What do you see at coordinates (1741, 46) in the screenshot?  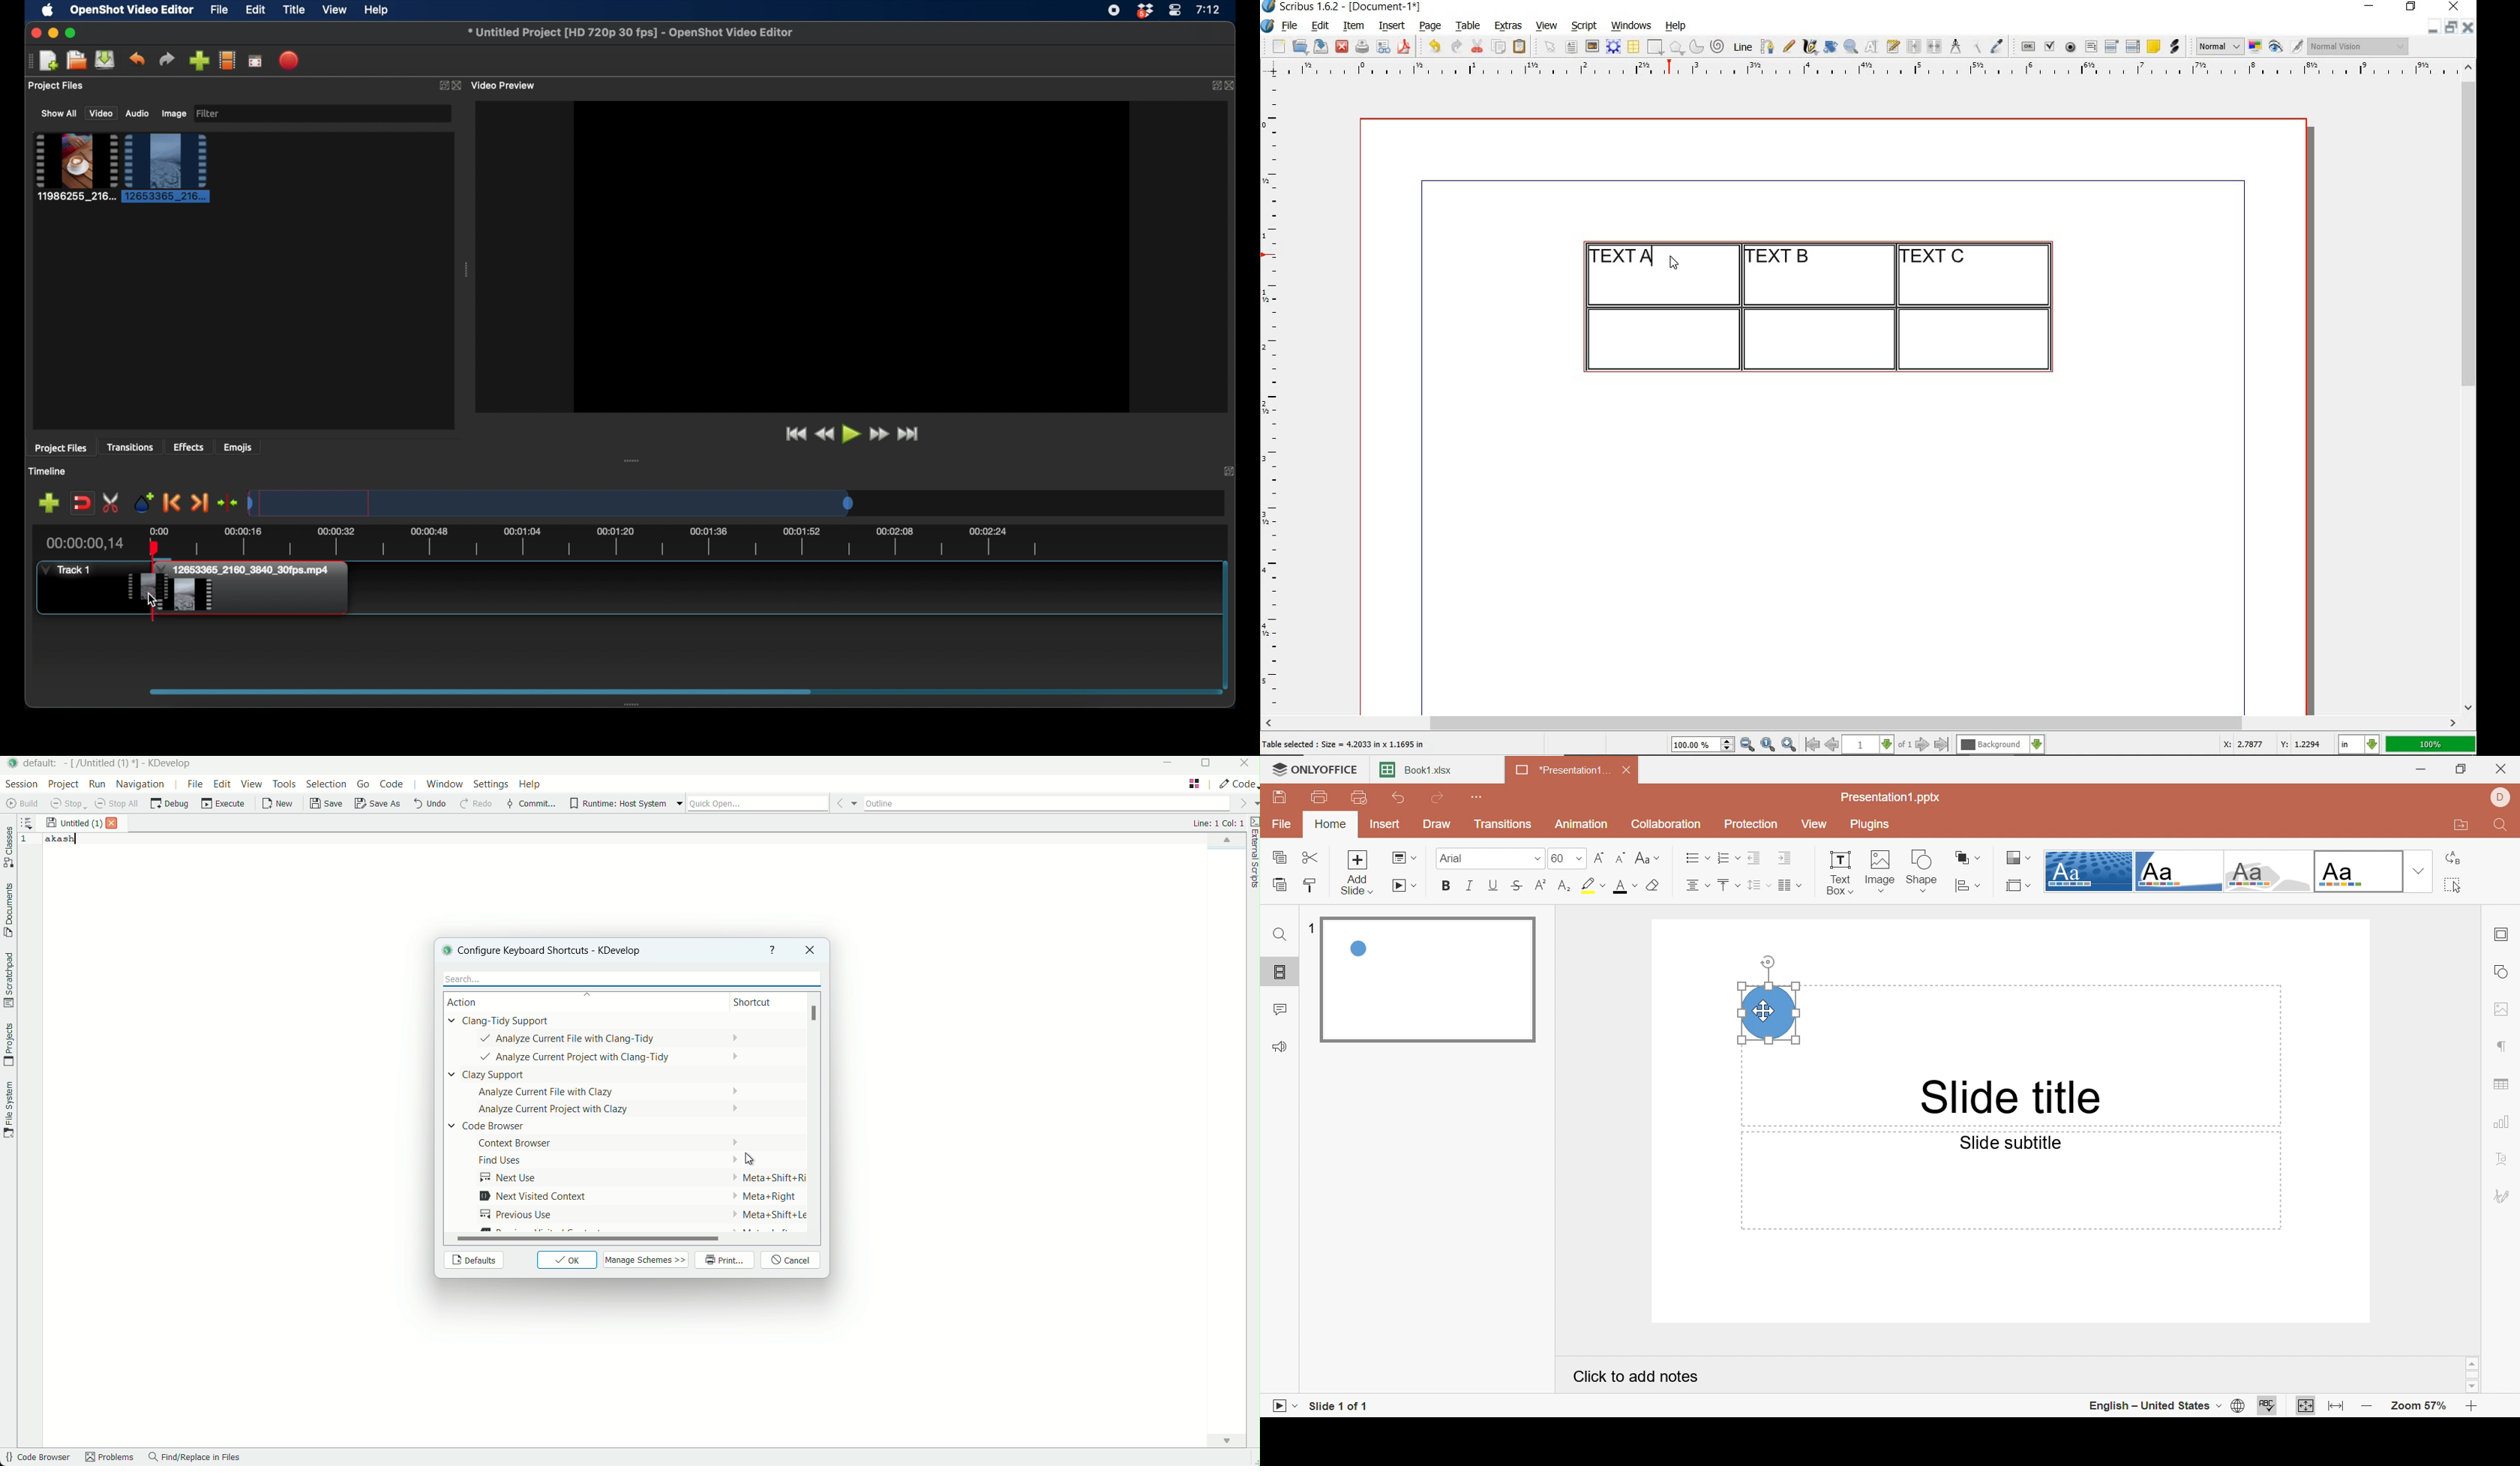 I see `line` at bounding box center [1741, 46].